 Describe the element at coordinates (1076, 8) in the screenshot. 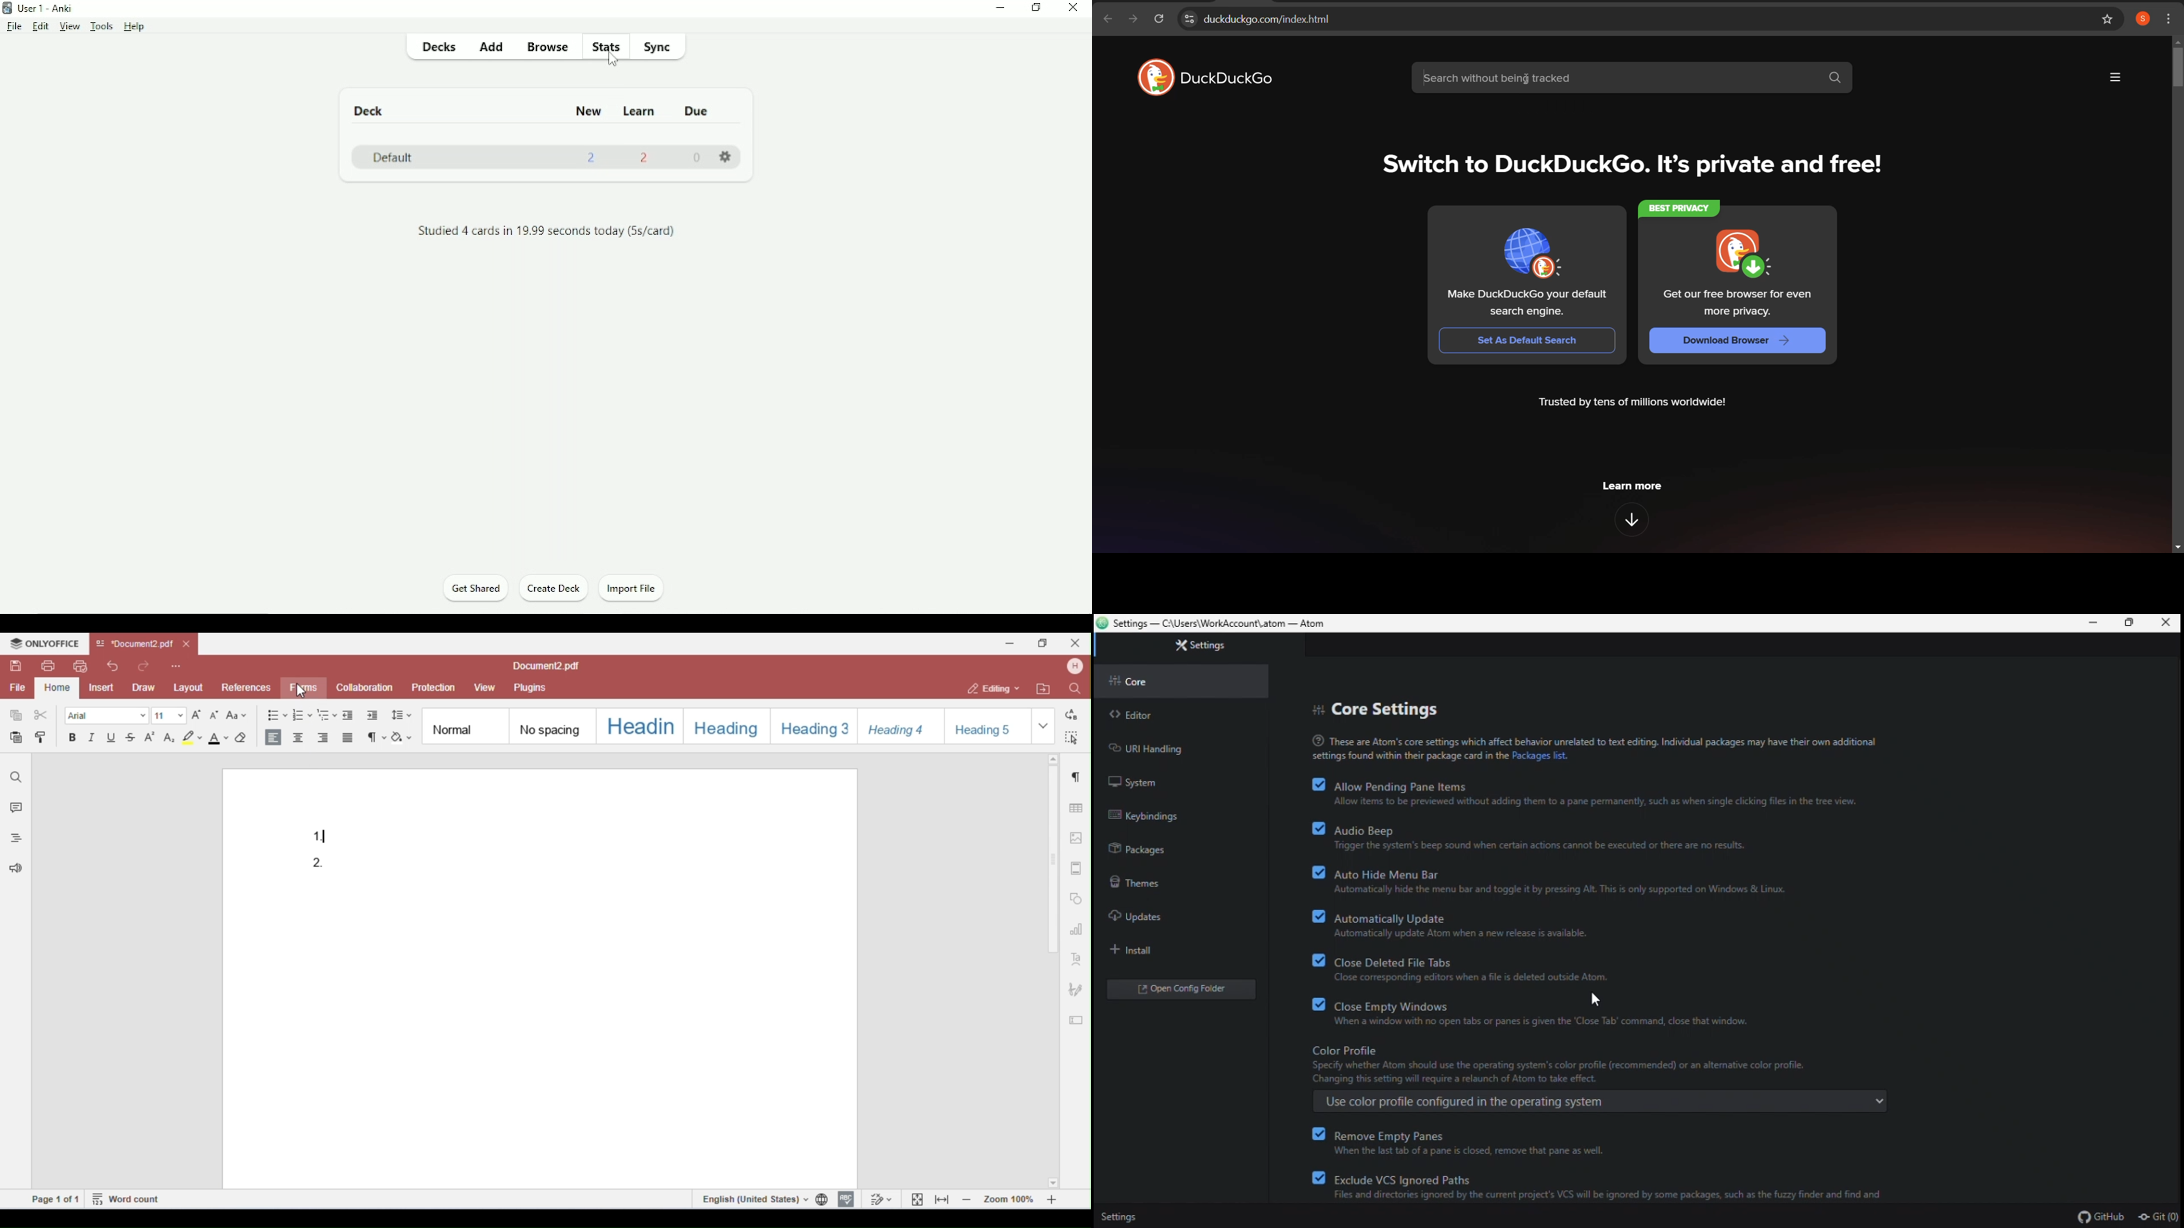

I see `Close` at that location.